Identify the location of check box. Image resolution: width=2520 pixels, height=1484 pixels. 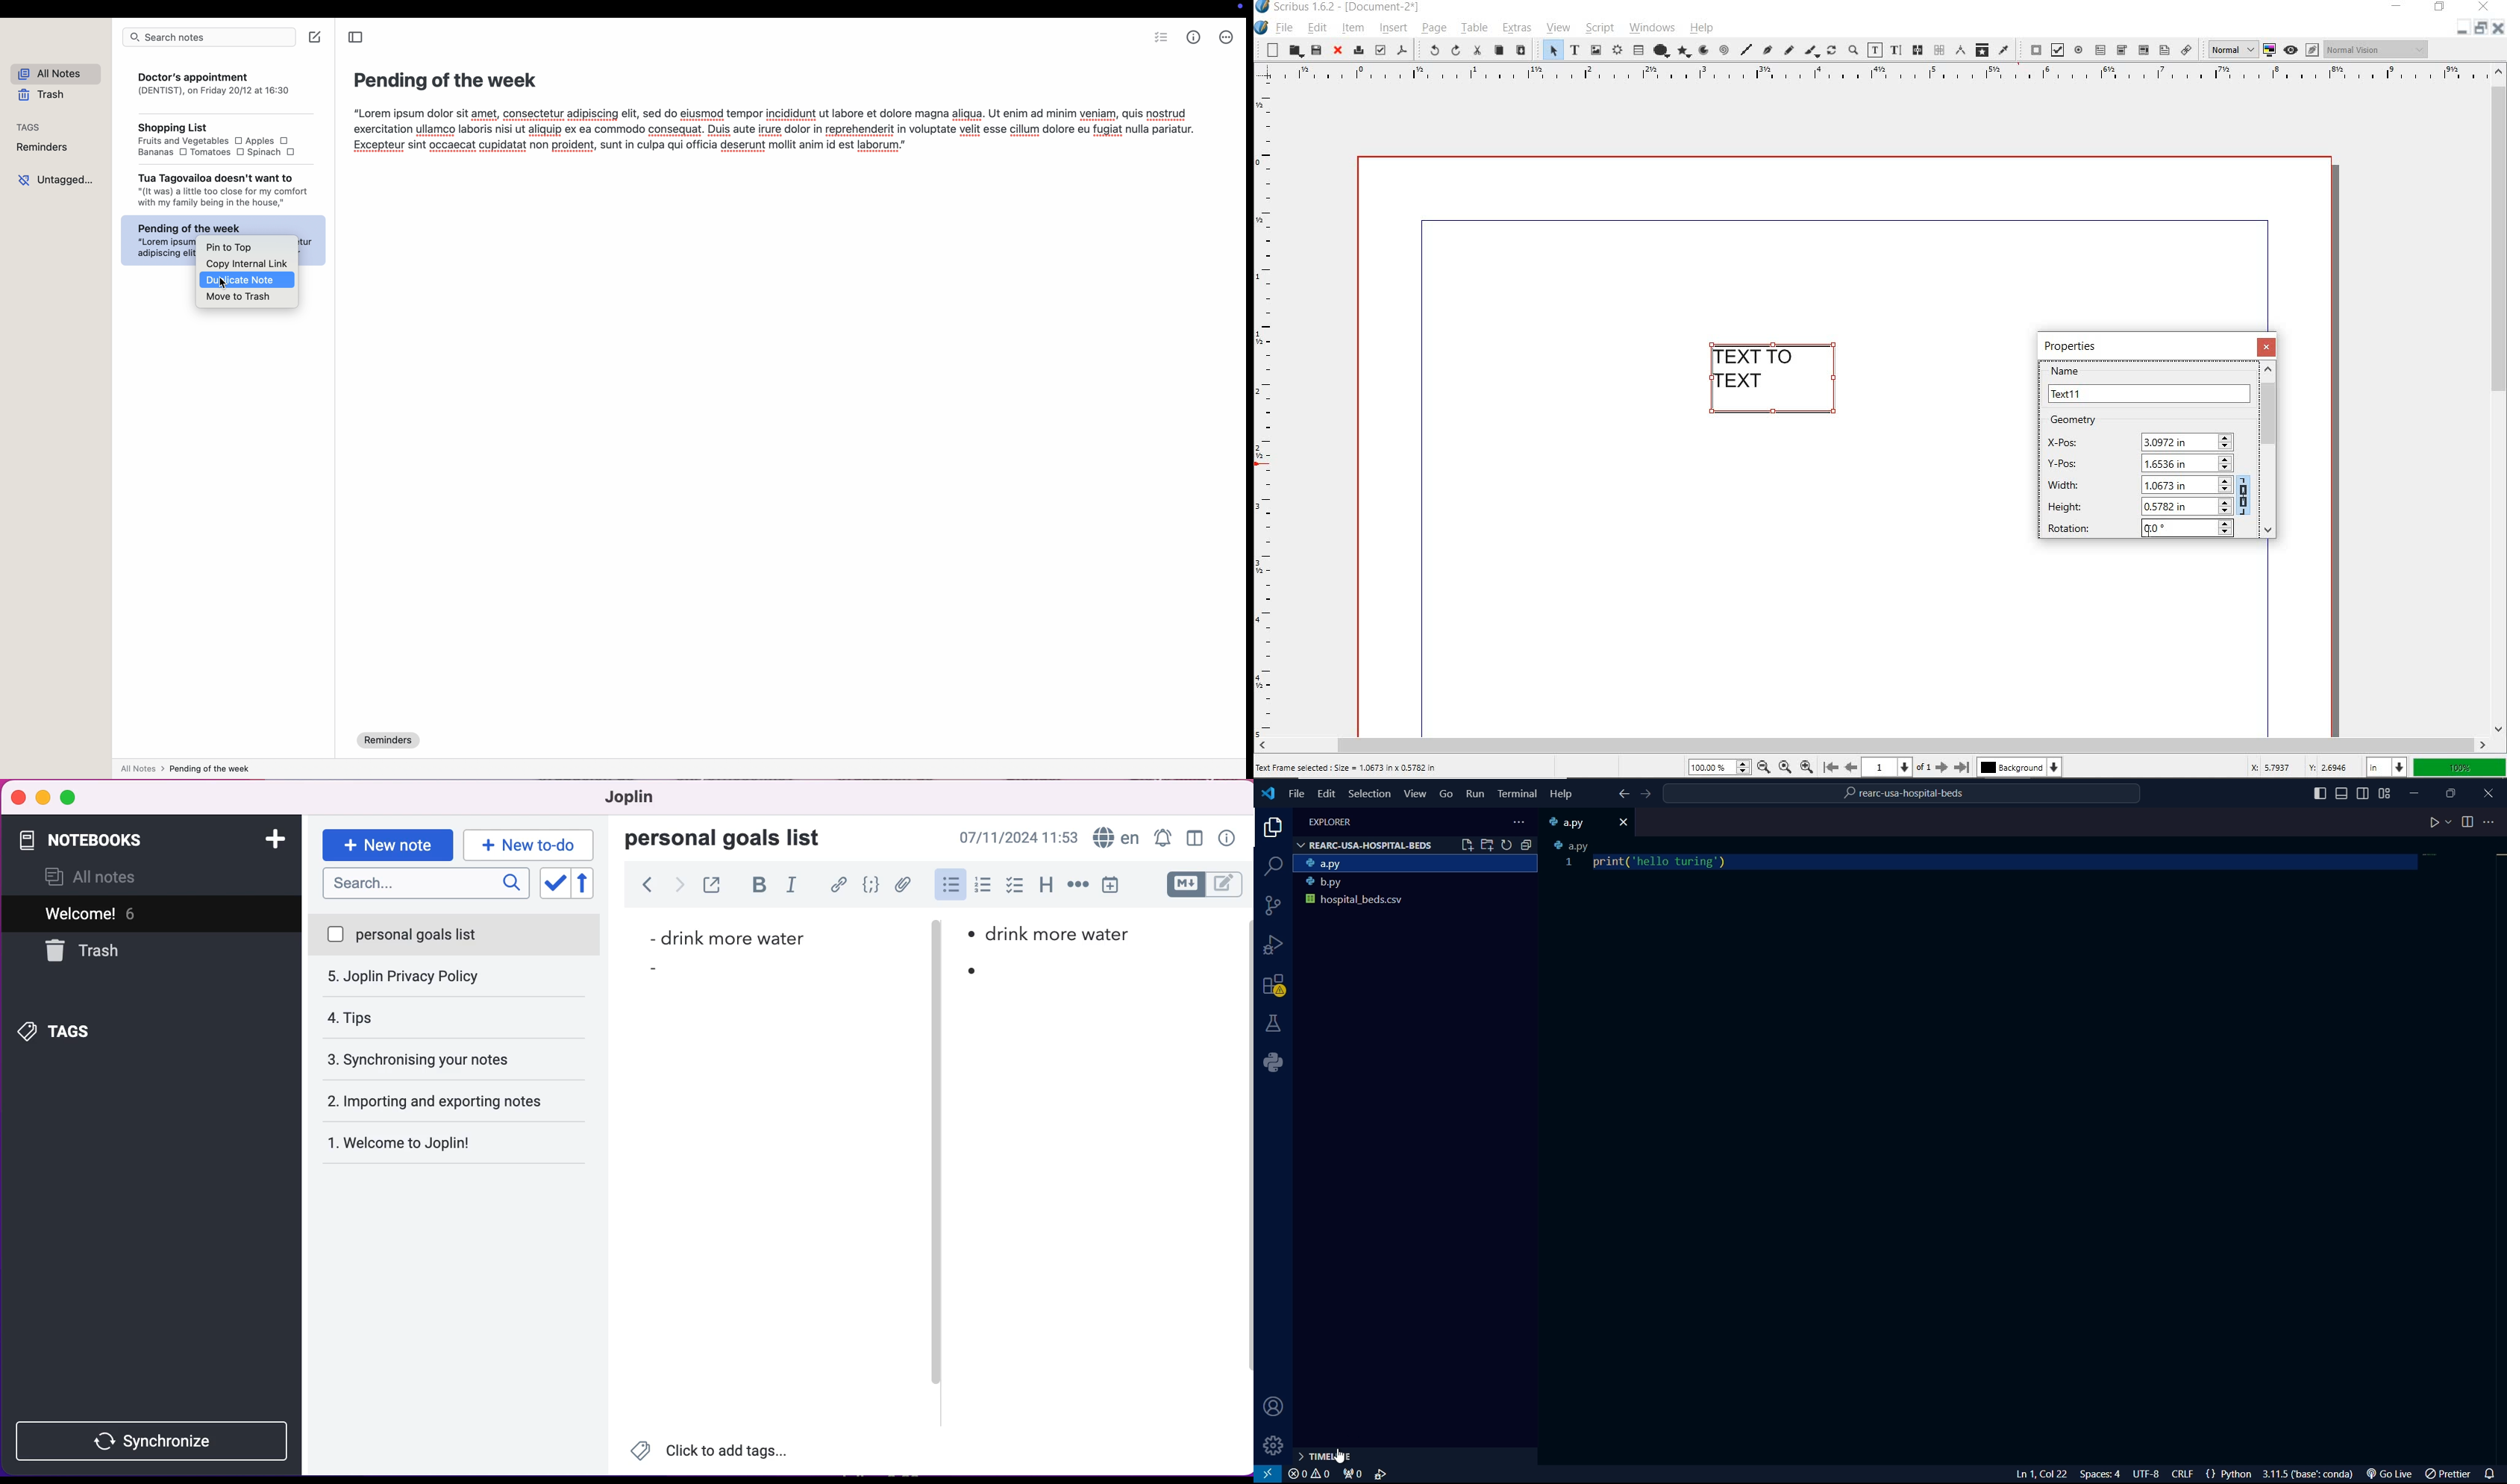
(1014, 889).